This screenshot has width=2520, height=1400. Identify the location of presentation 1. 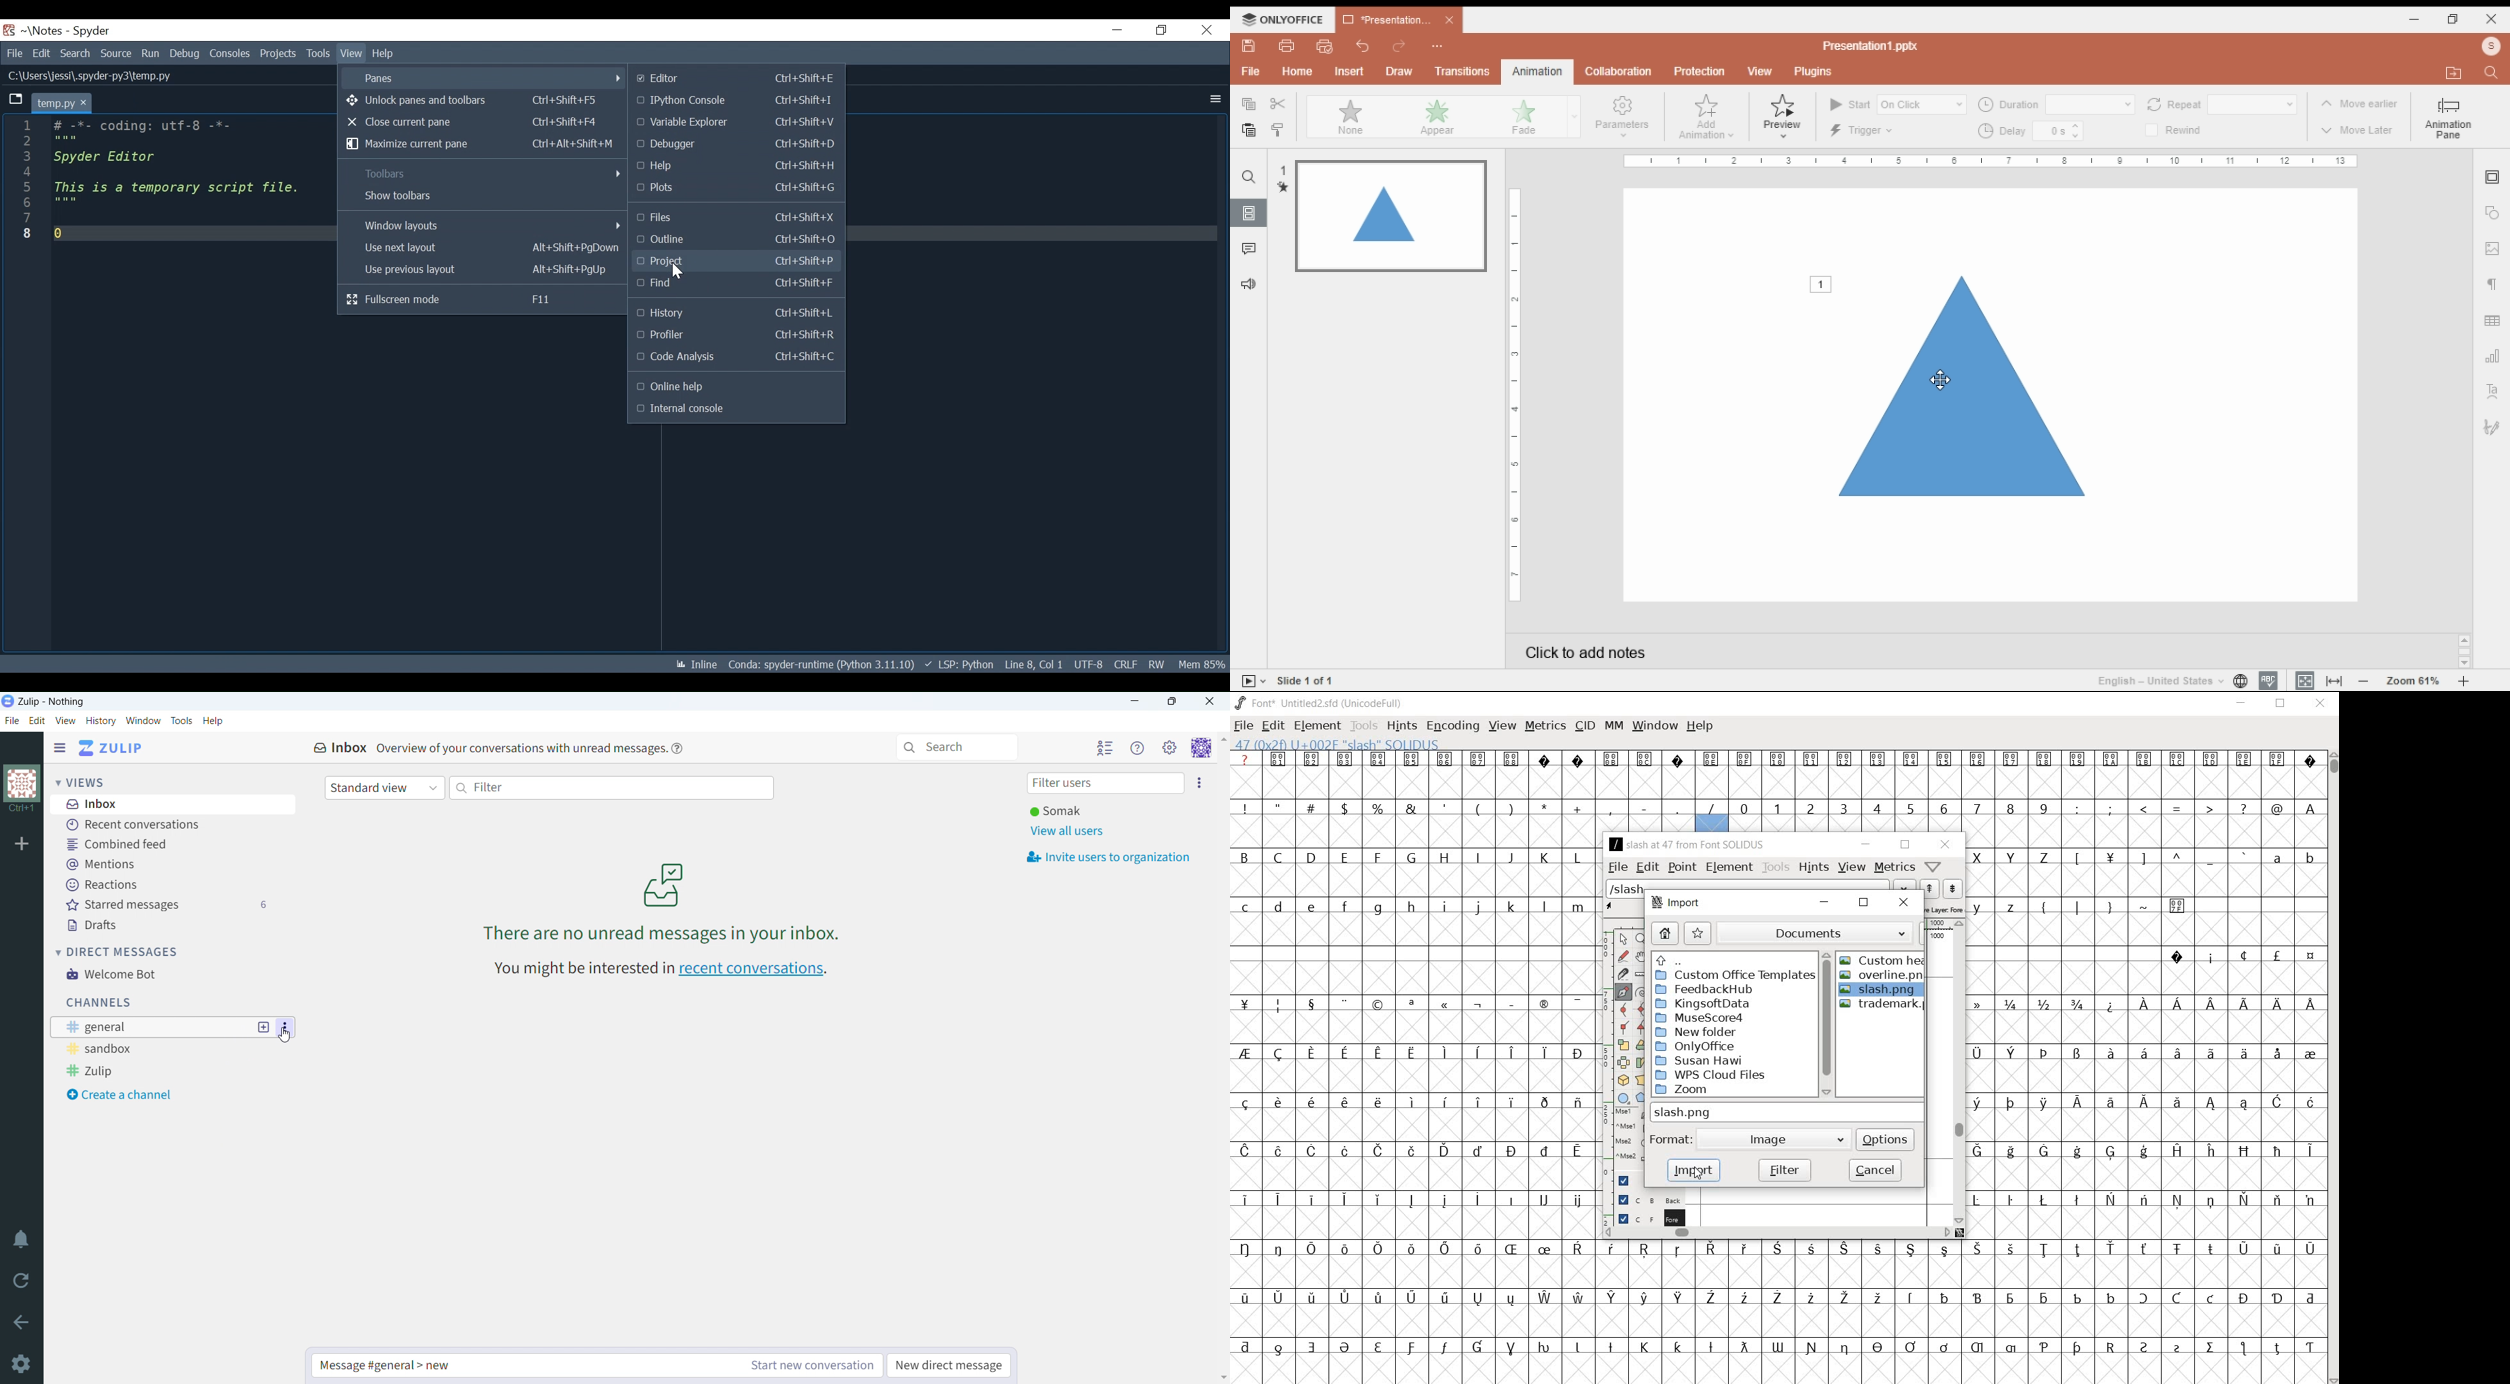
(1400, 20).